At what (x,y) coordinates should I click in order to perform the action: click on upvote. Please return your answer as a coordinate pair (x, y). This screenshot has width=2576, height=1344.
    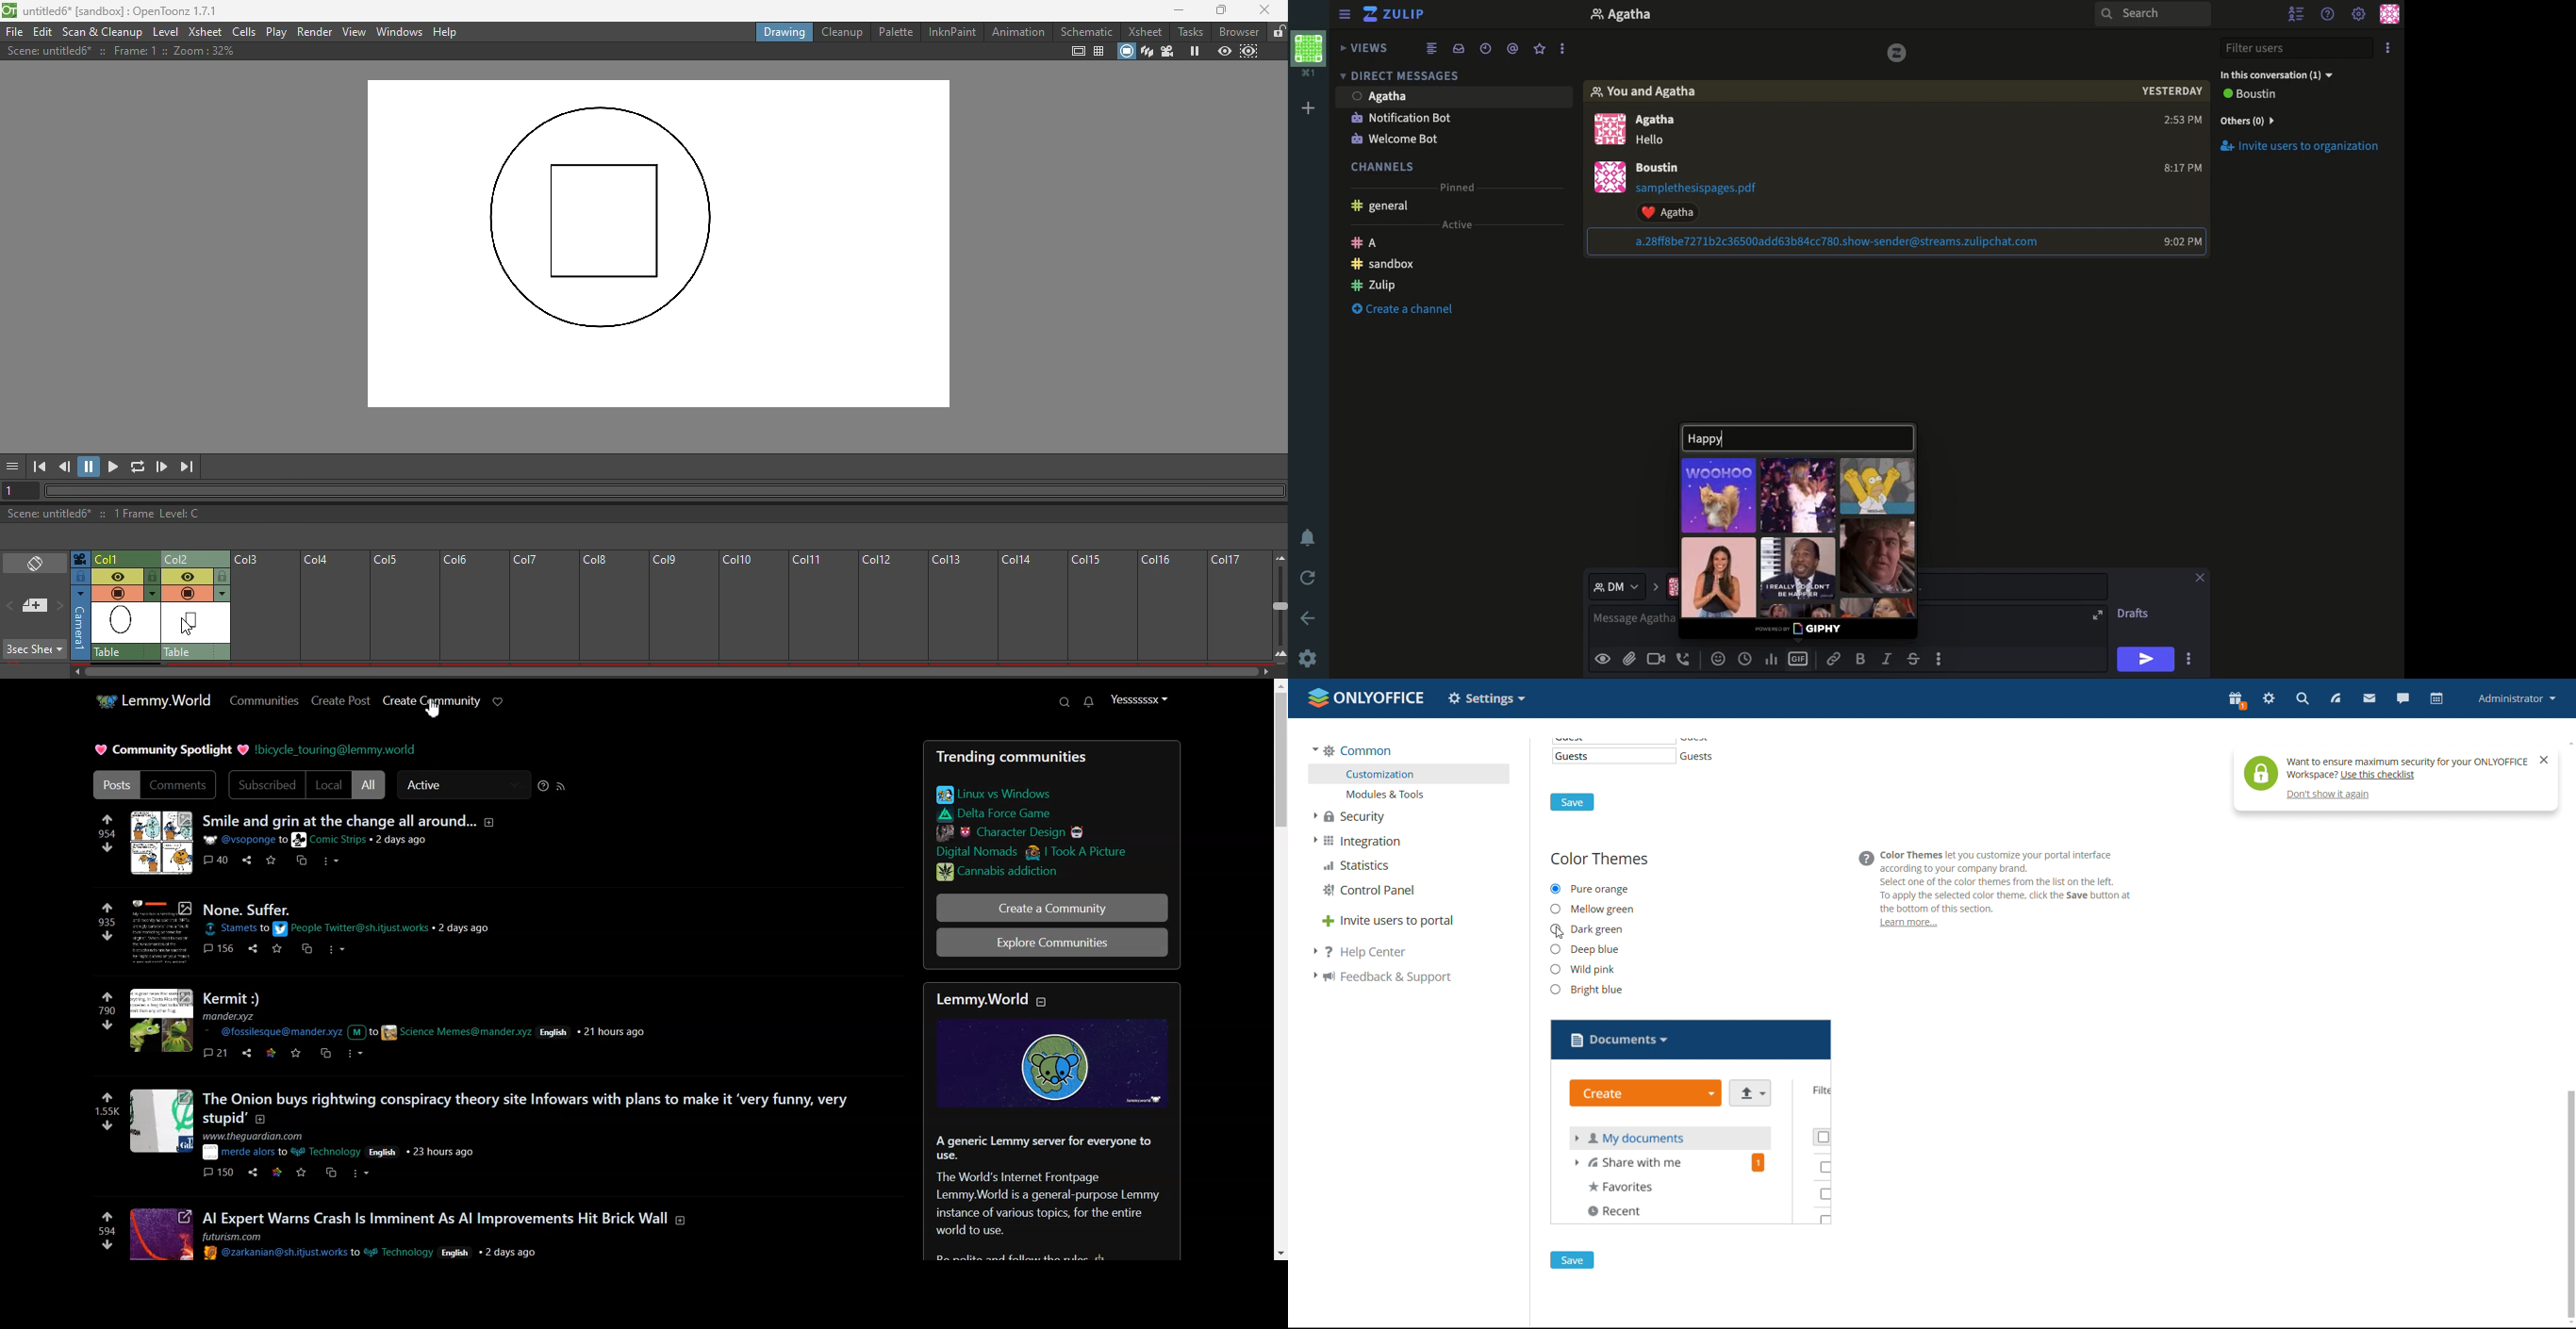
    Looking at the image, I should click on (107, 1097).